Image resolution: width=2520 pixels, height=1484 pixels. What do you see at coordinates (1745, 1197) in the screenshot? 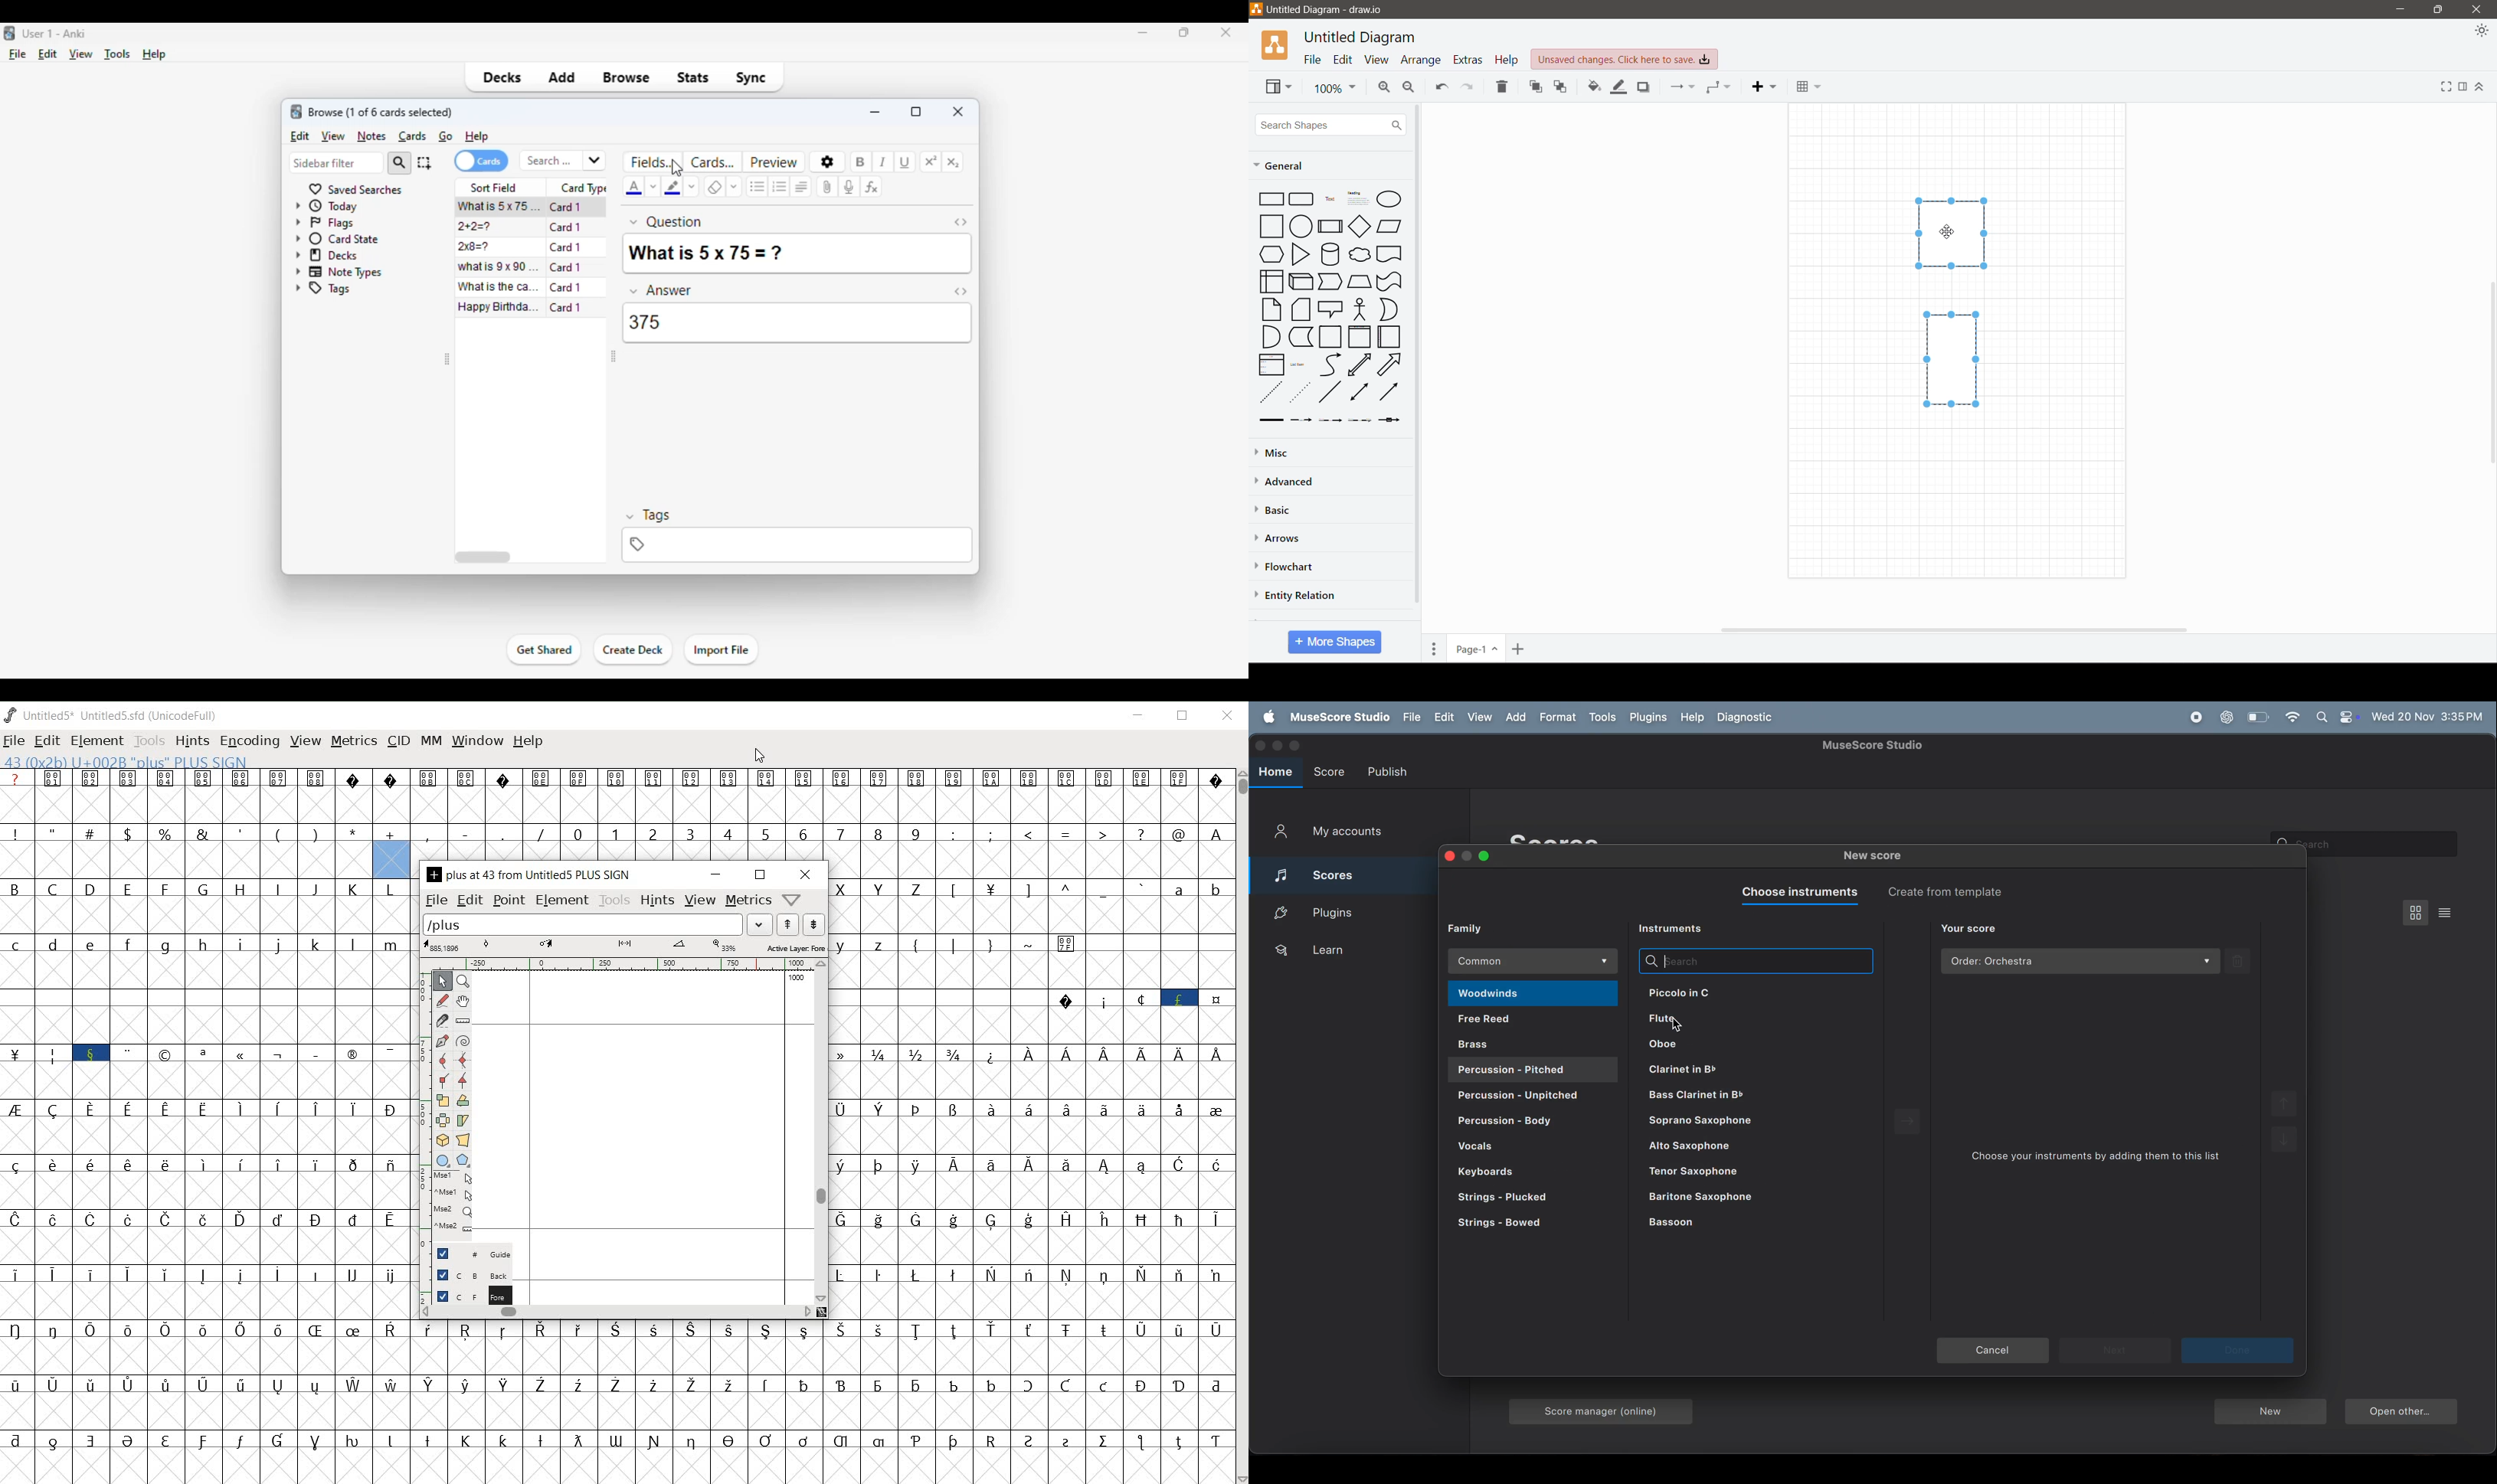
I see `baltimore saxophone` at bounding box center [1745, 1197].